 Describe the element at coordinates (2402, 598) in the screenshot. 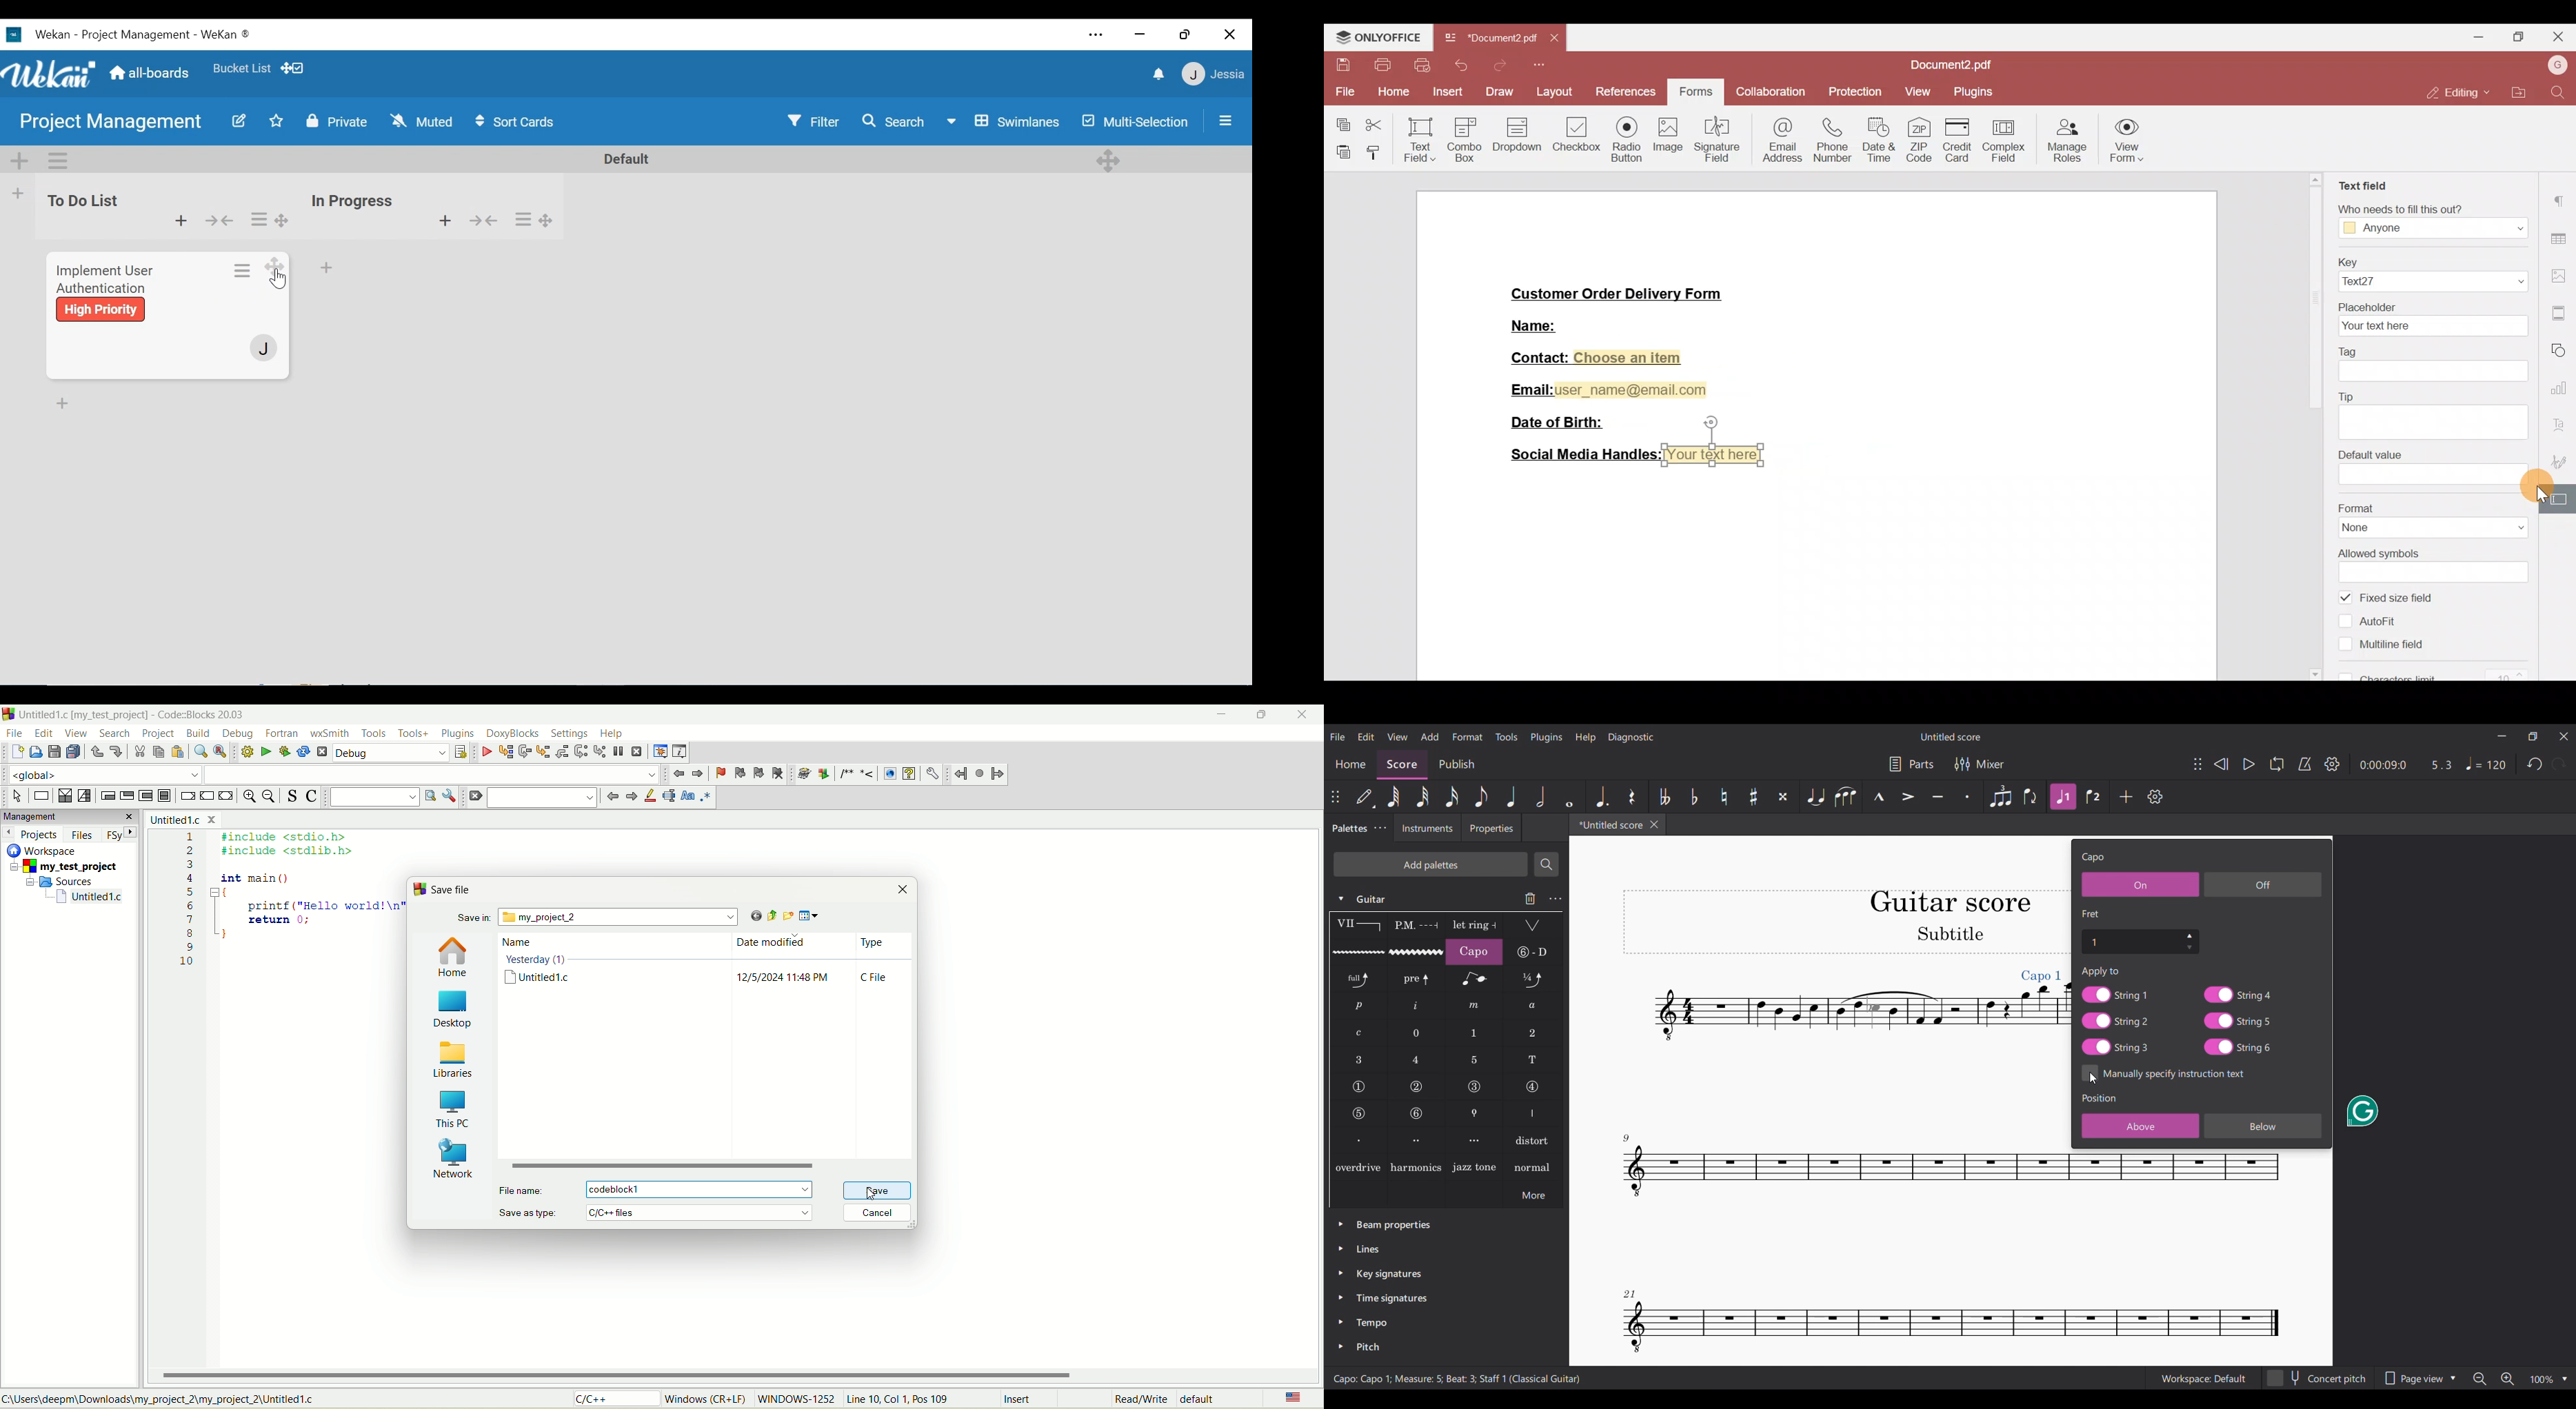

I see `Fixed size field` at that location.